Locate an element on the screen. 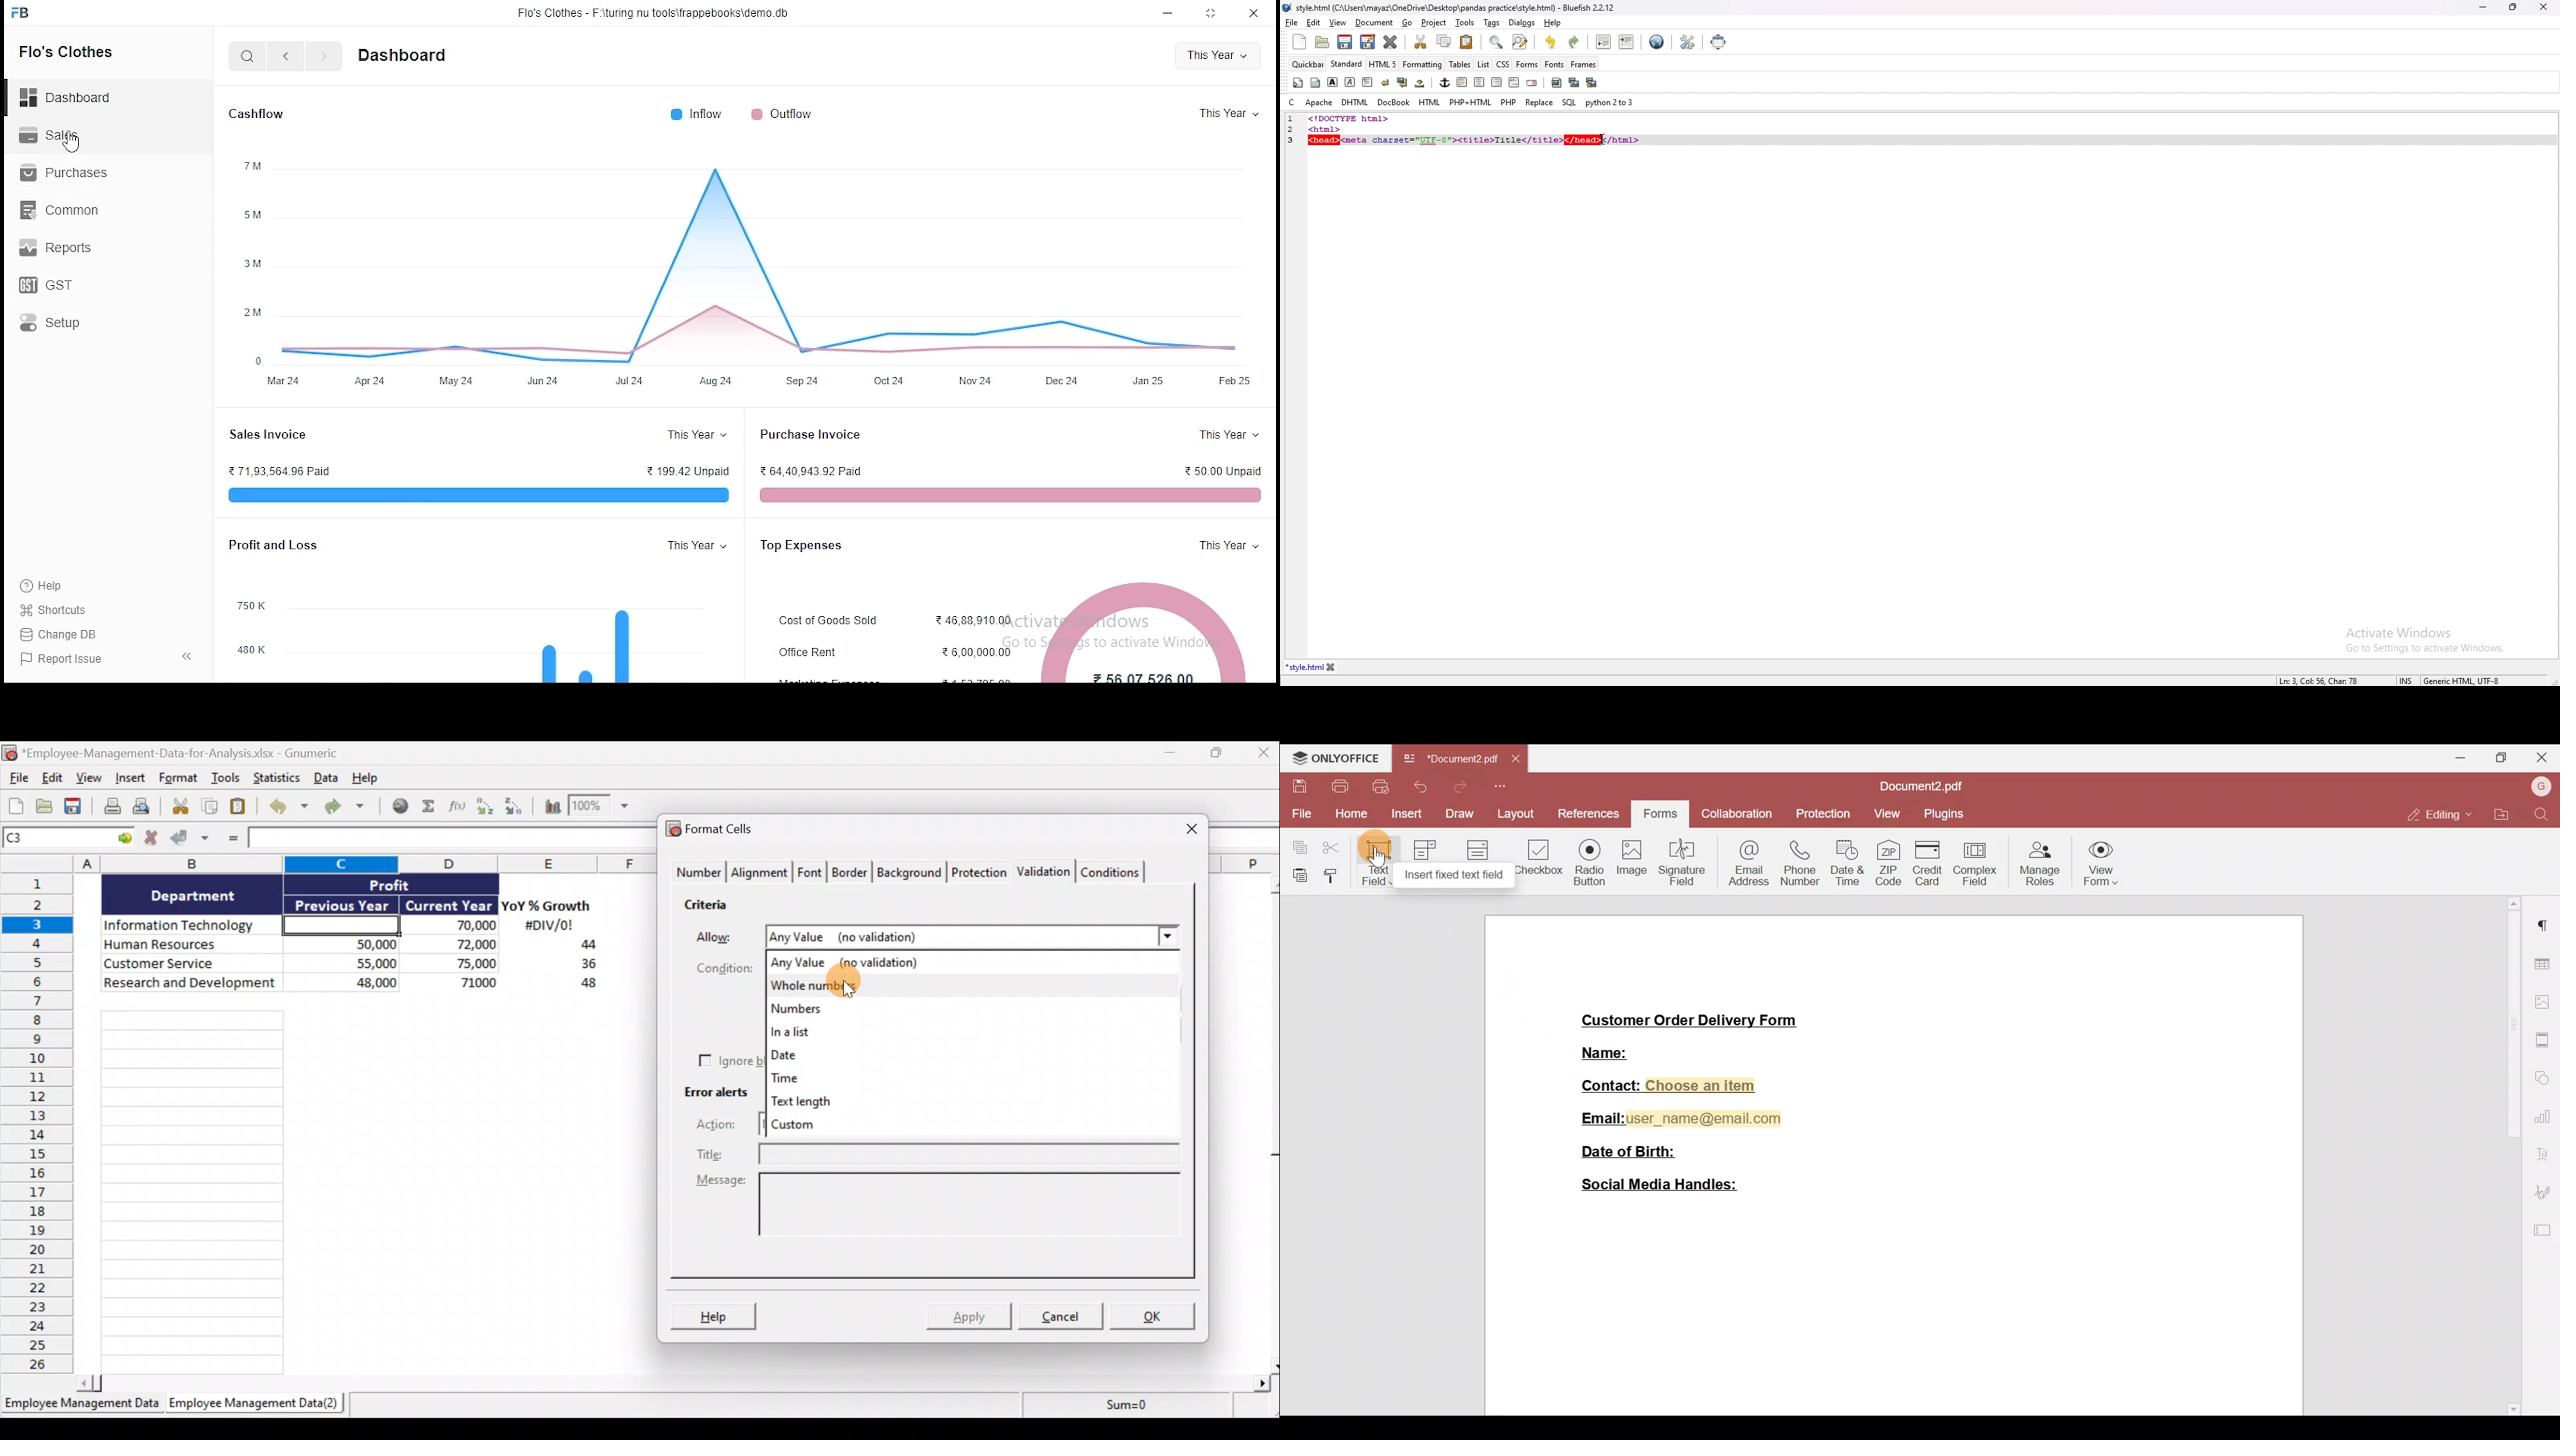 Image resolution: width=2576 pixels, height=1456 pixels. 6,00,000.00 is located at coordinates (976, 653).